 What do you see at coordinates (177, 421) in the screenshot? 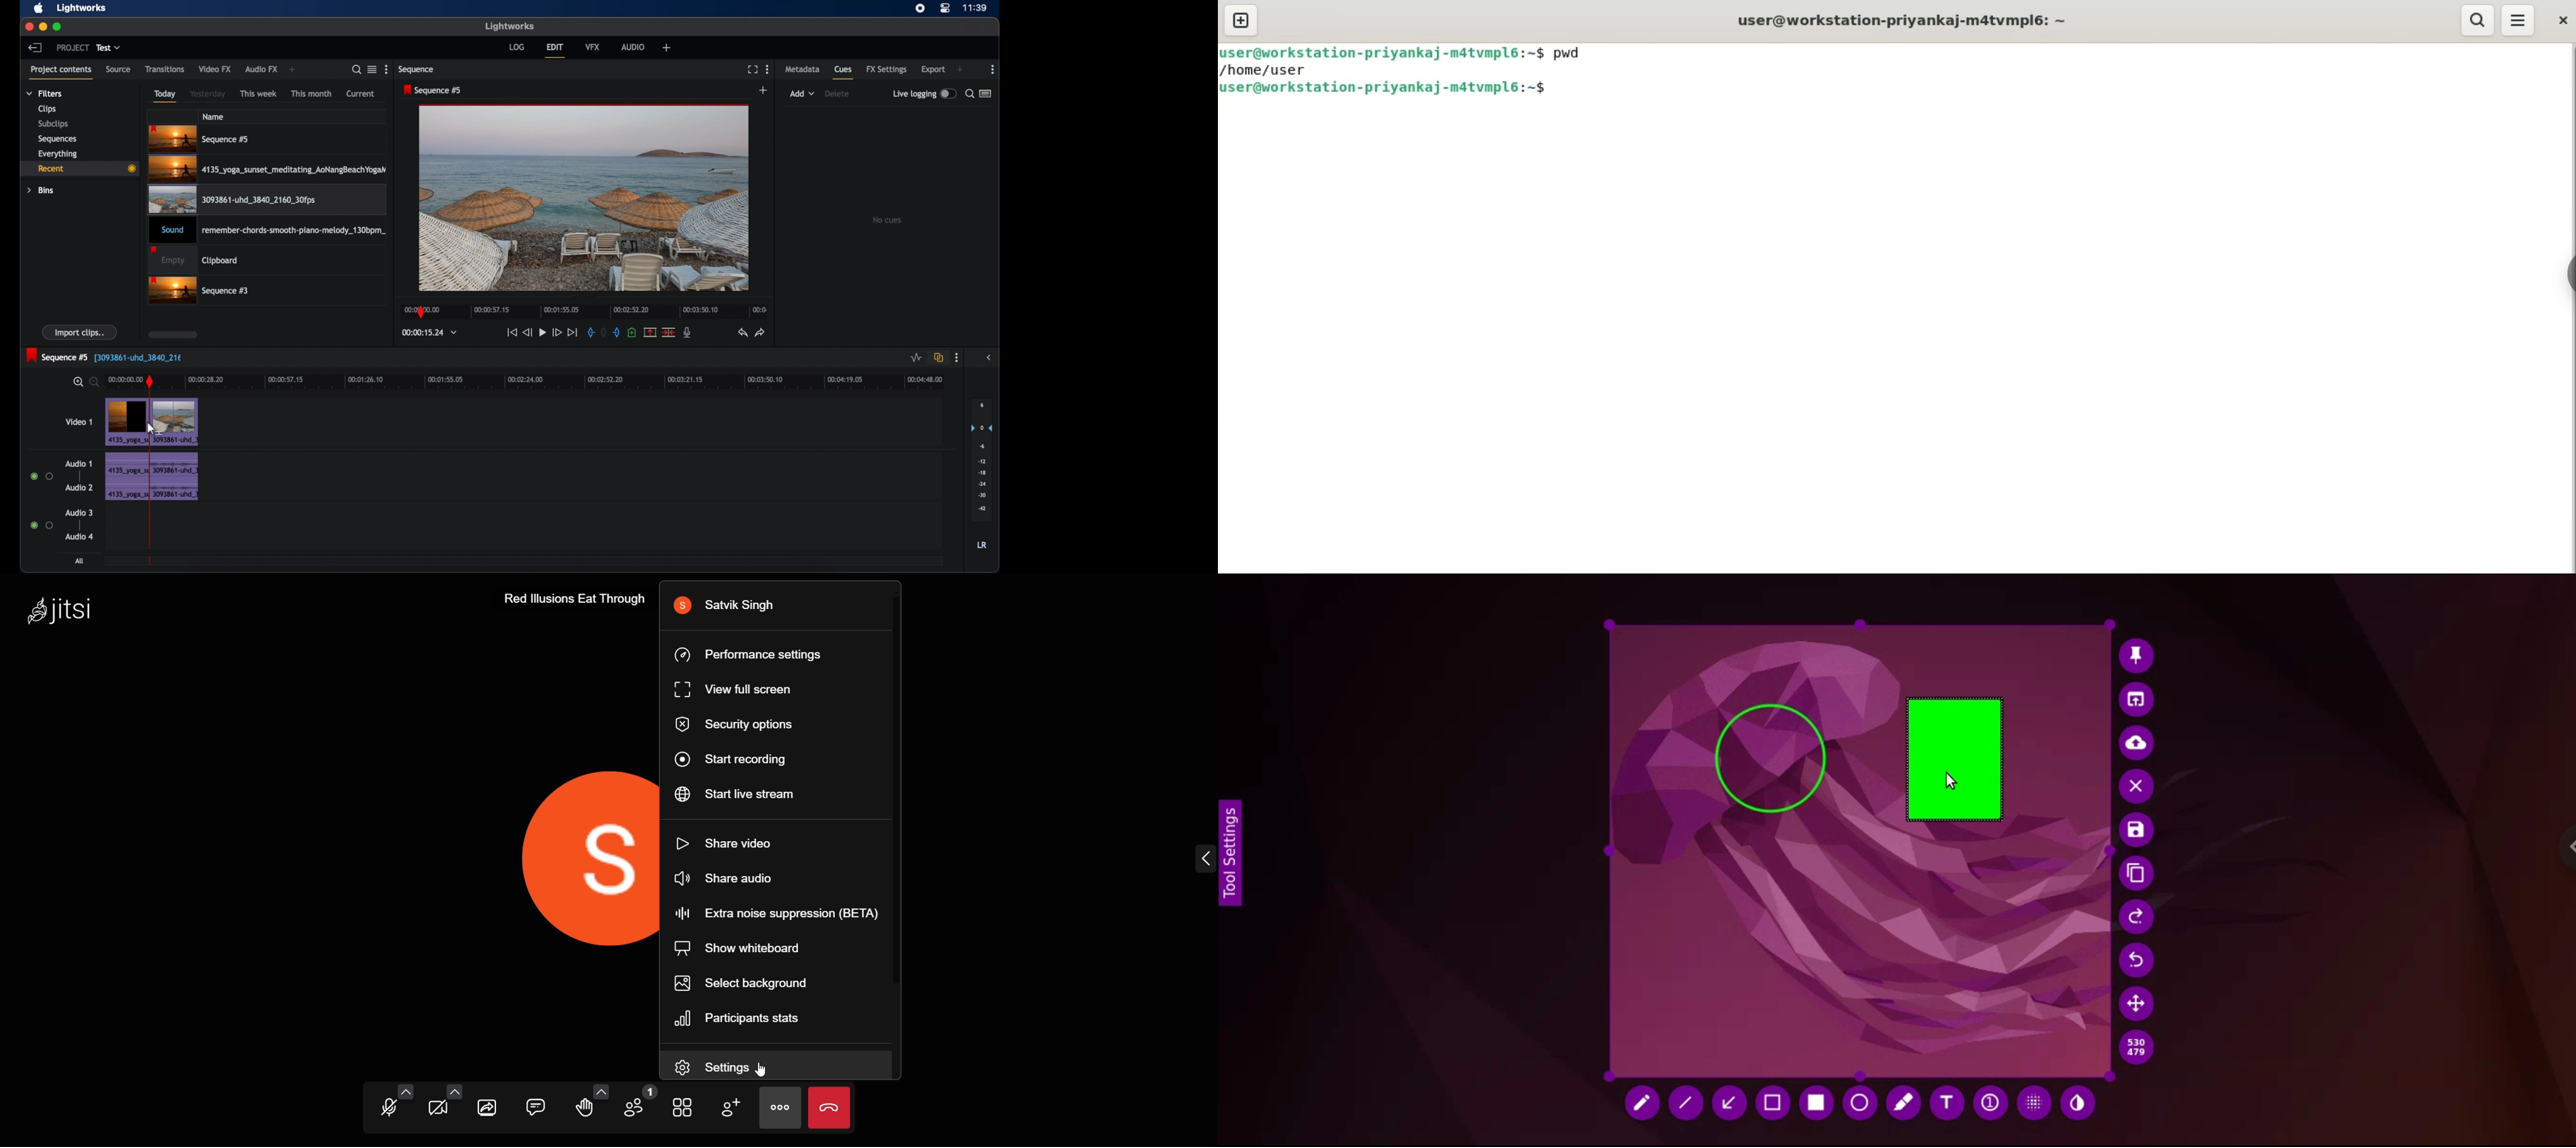
I see `video clip` at bounding box center [177, 421].